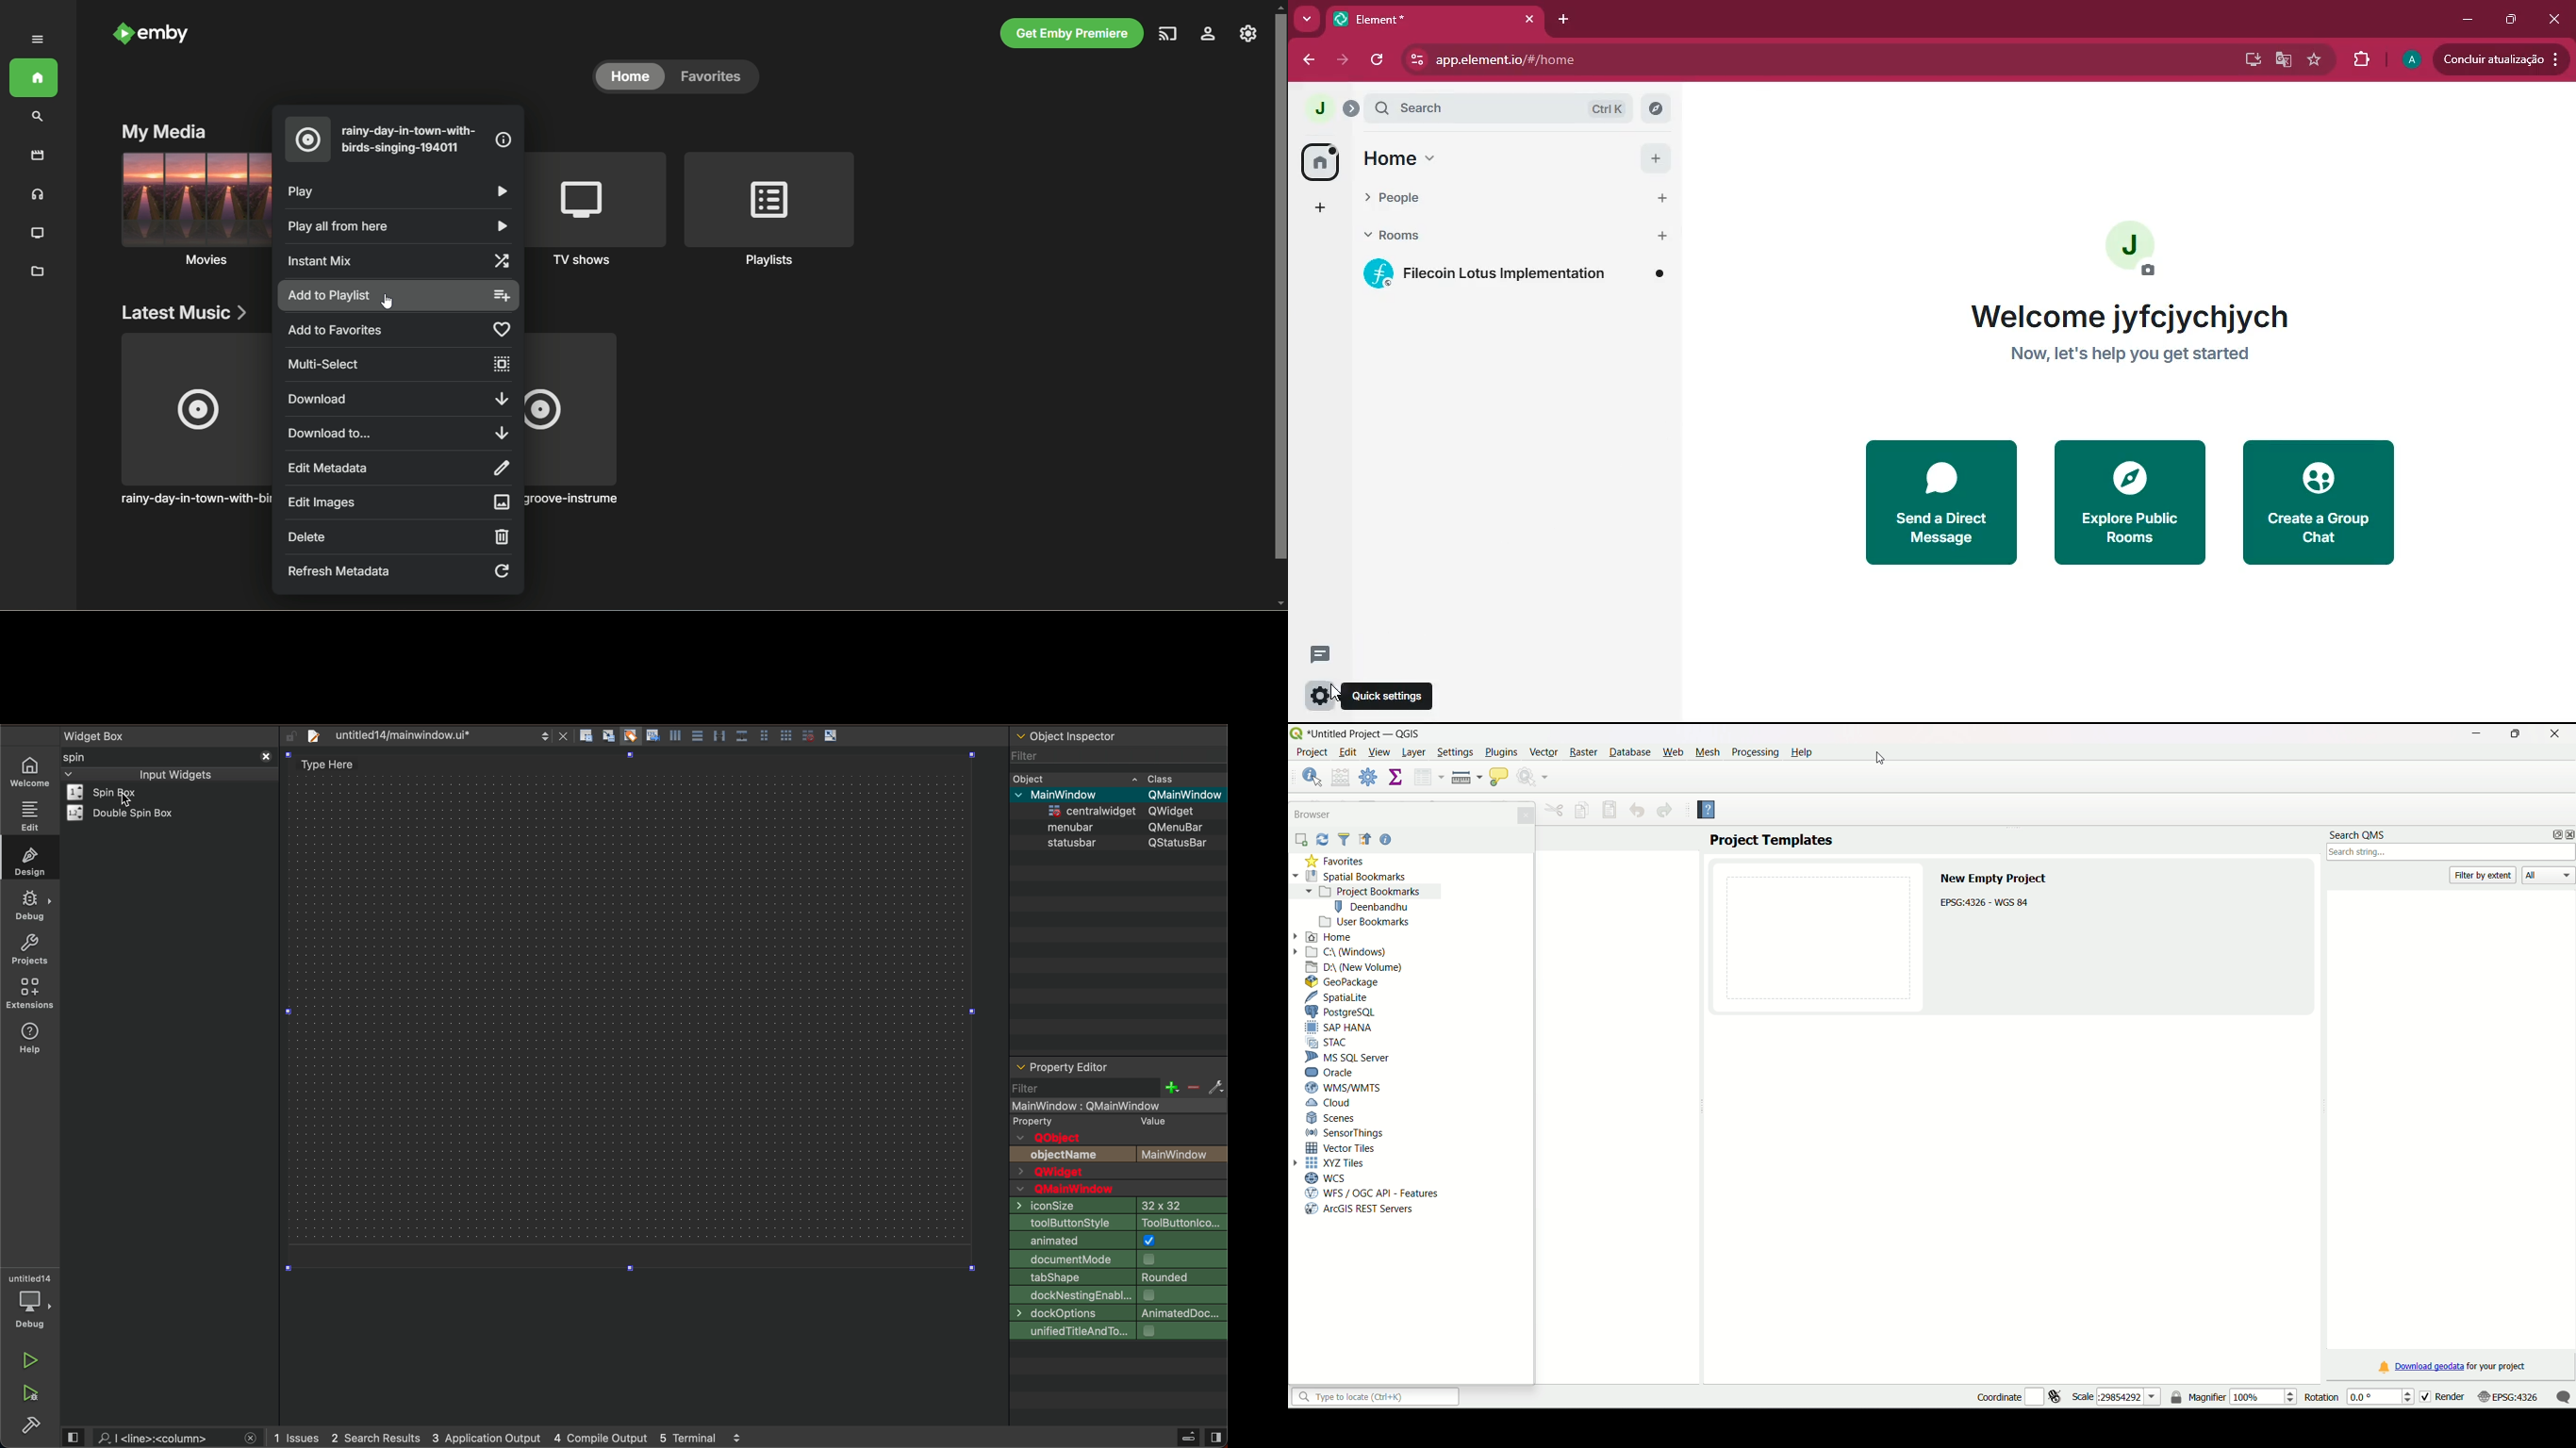 The width and height of the screenshot is (2576, 1456). I want to click on create a group chat, so click(2320, 500).